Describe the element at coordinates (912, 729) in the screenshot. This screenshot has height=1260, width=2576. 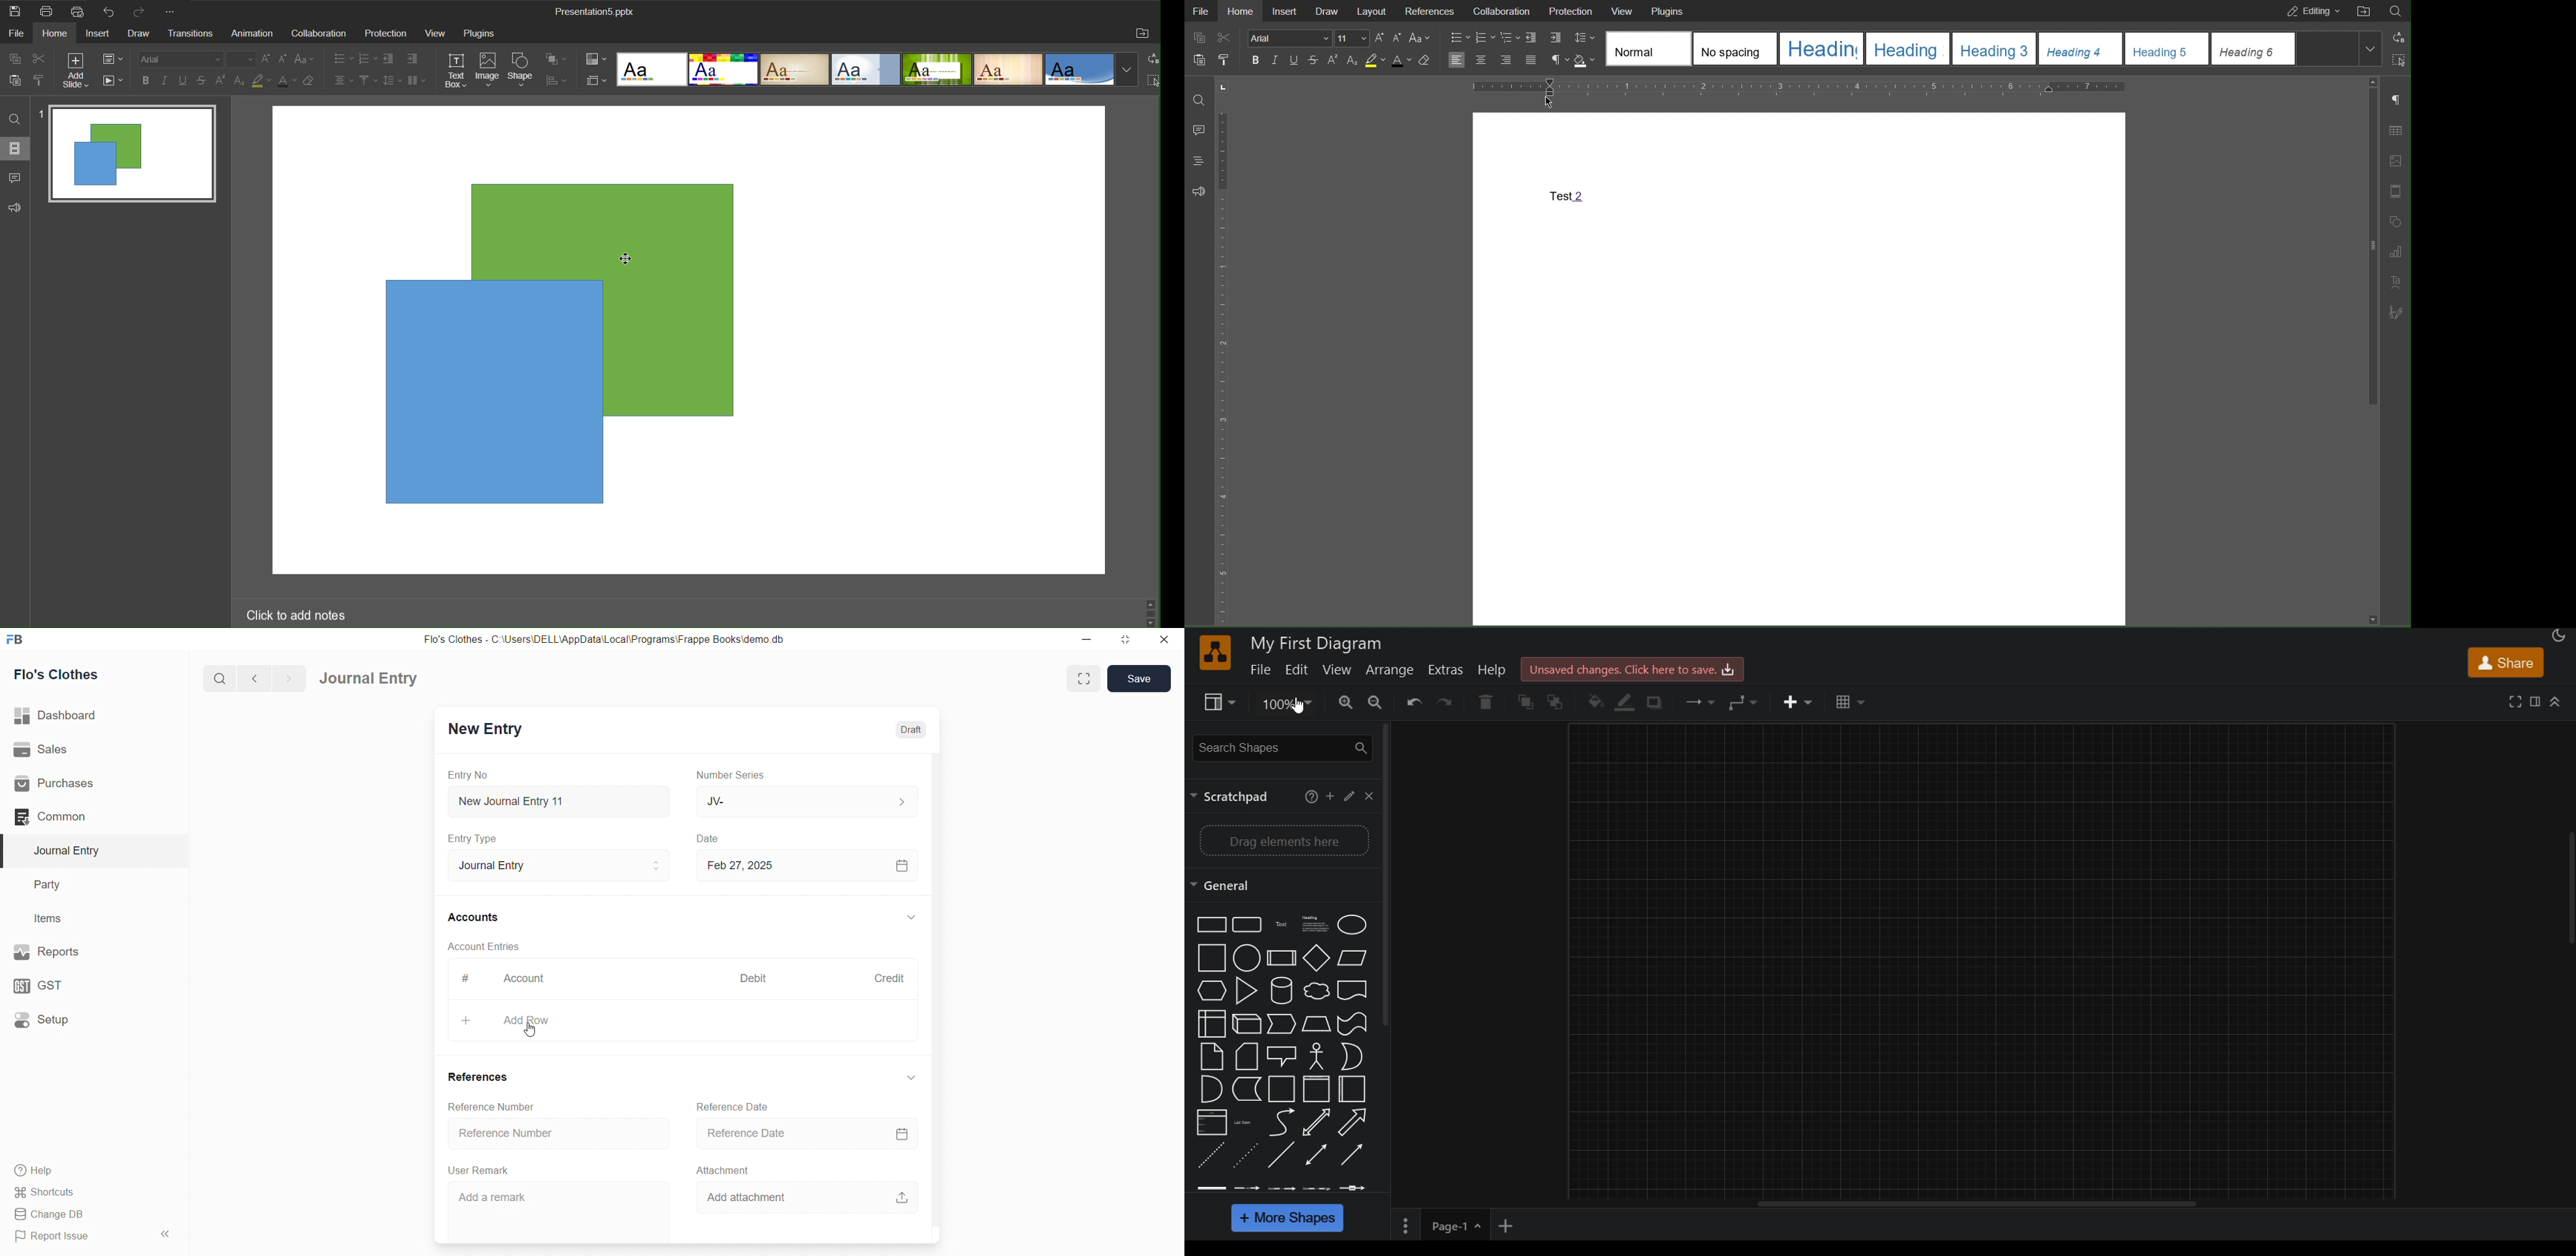
I see `Draft` at that location.